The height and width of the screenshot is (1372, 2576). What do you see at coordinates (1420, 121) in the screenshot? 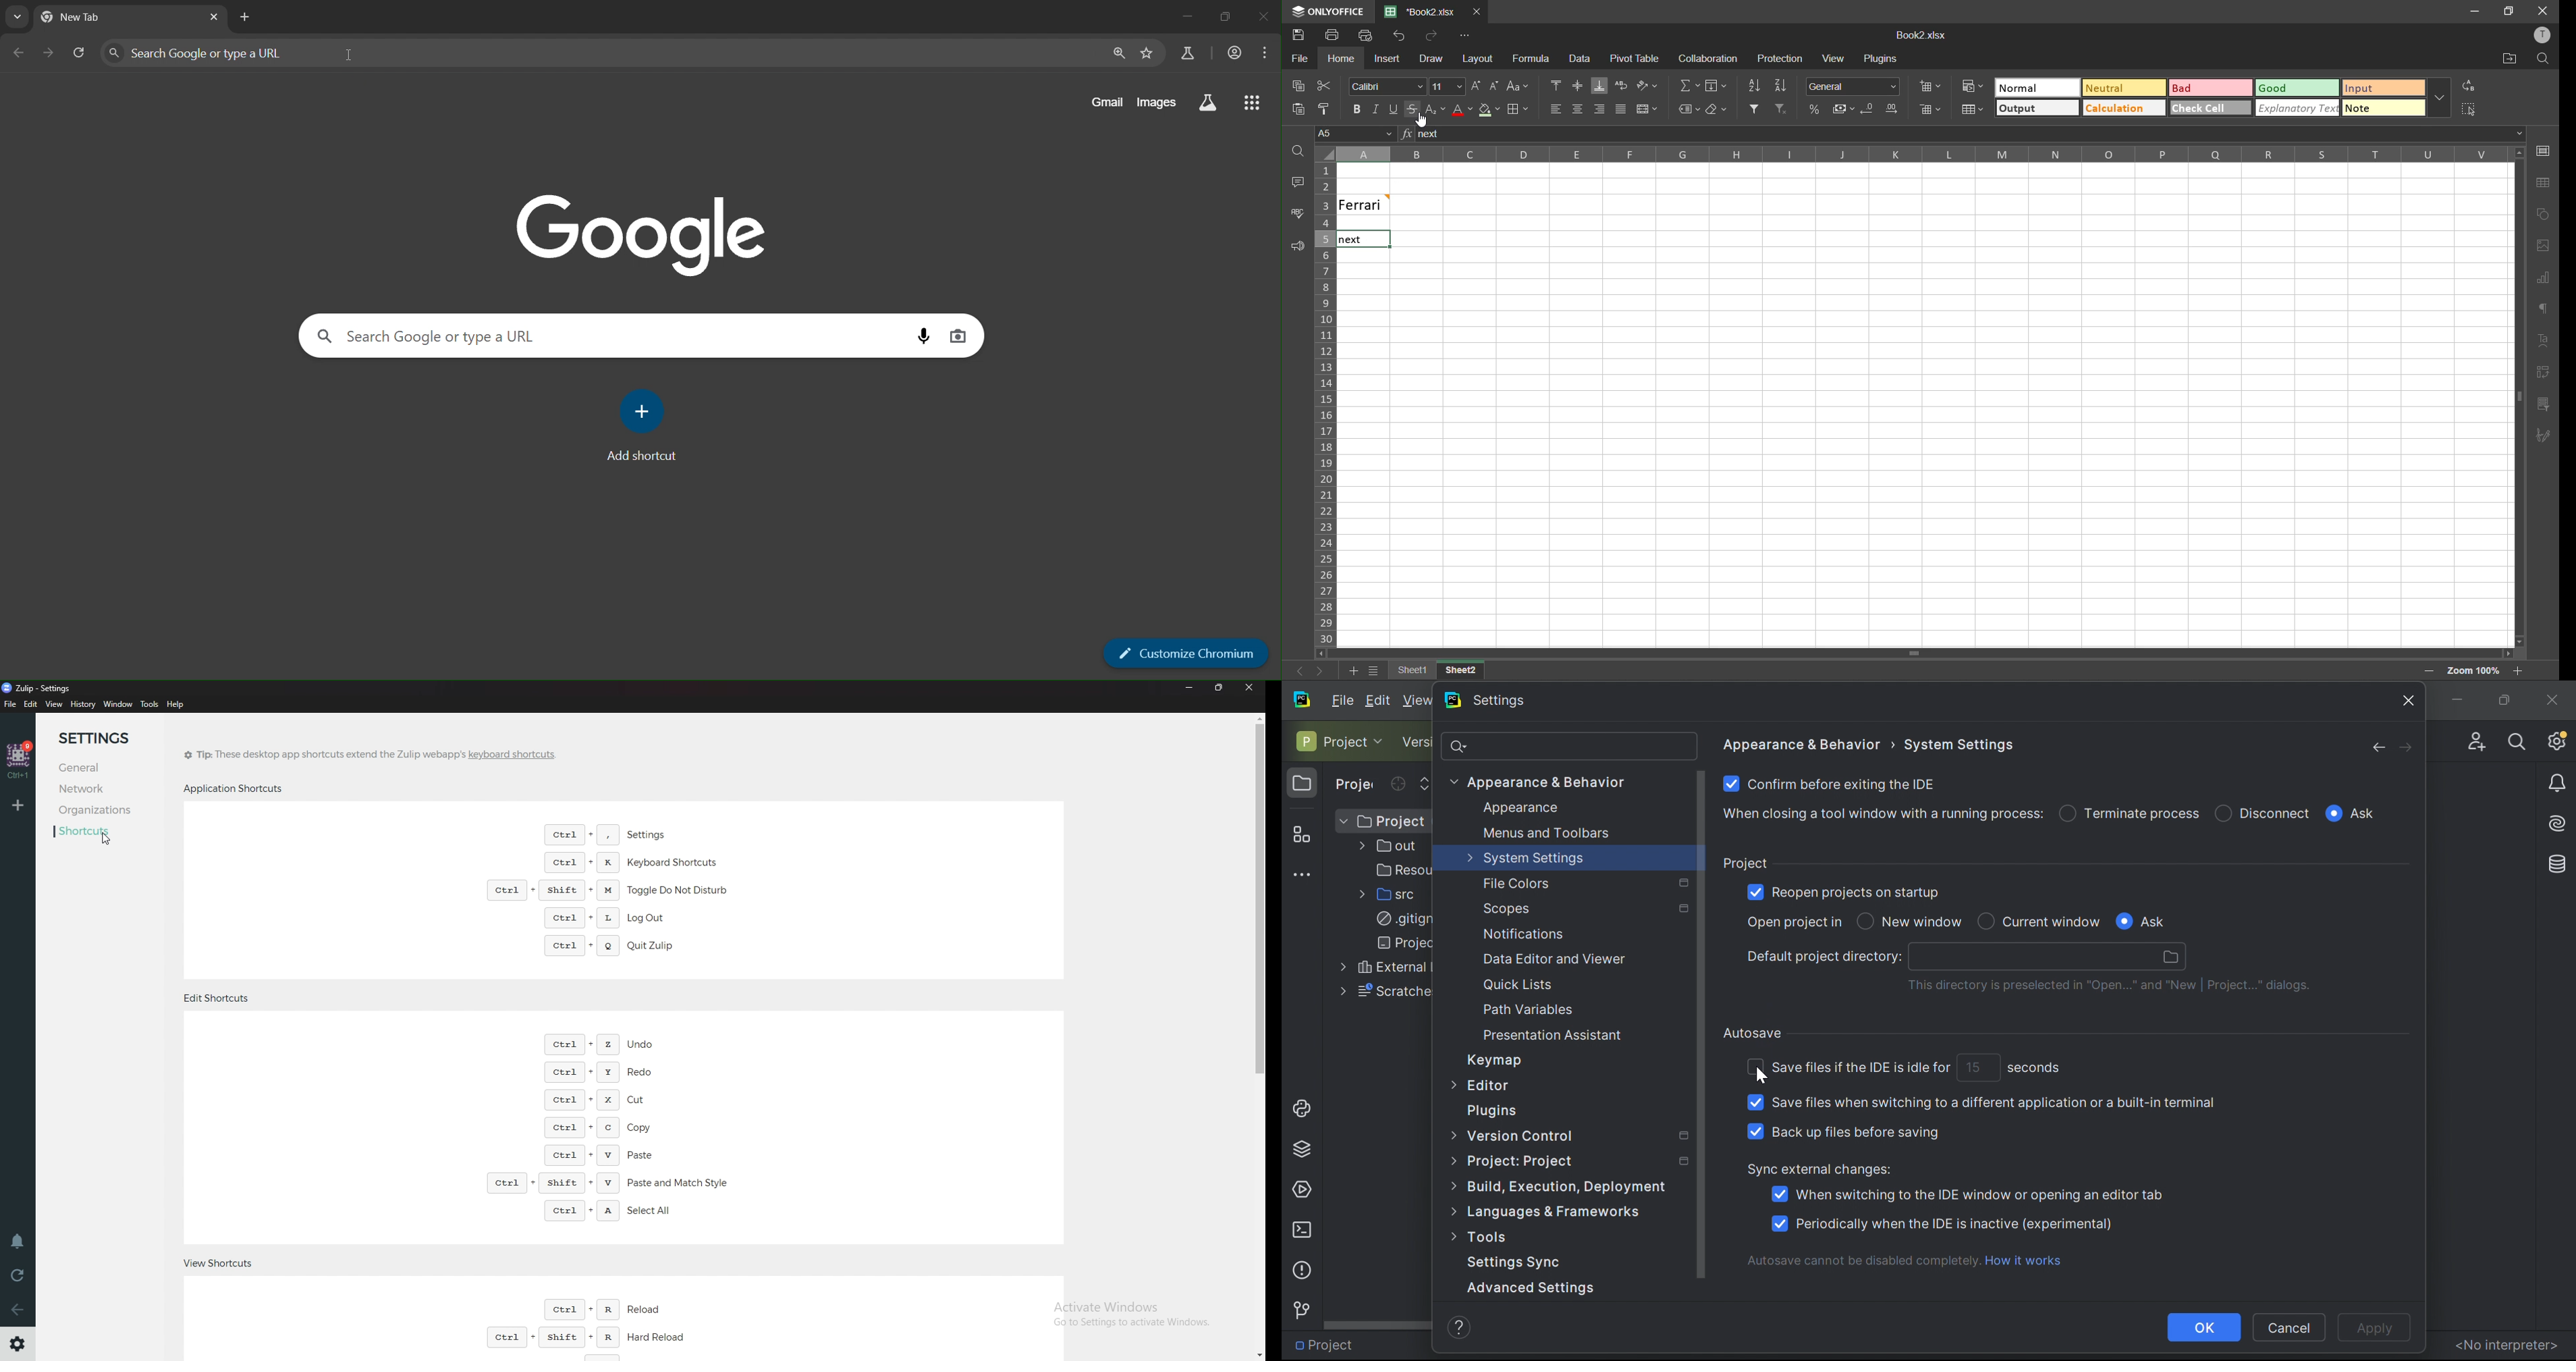
I see `Cursor` at bounding box center [1420, 121].